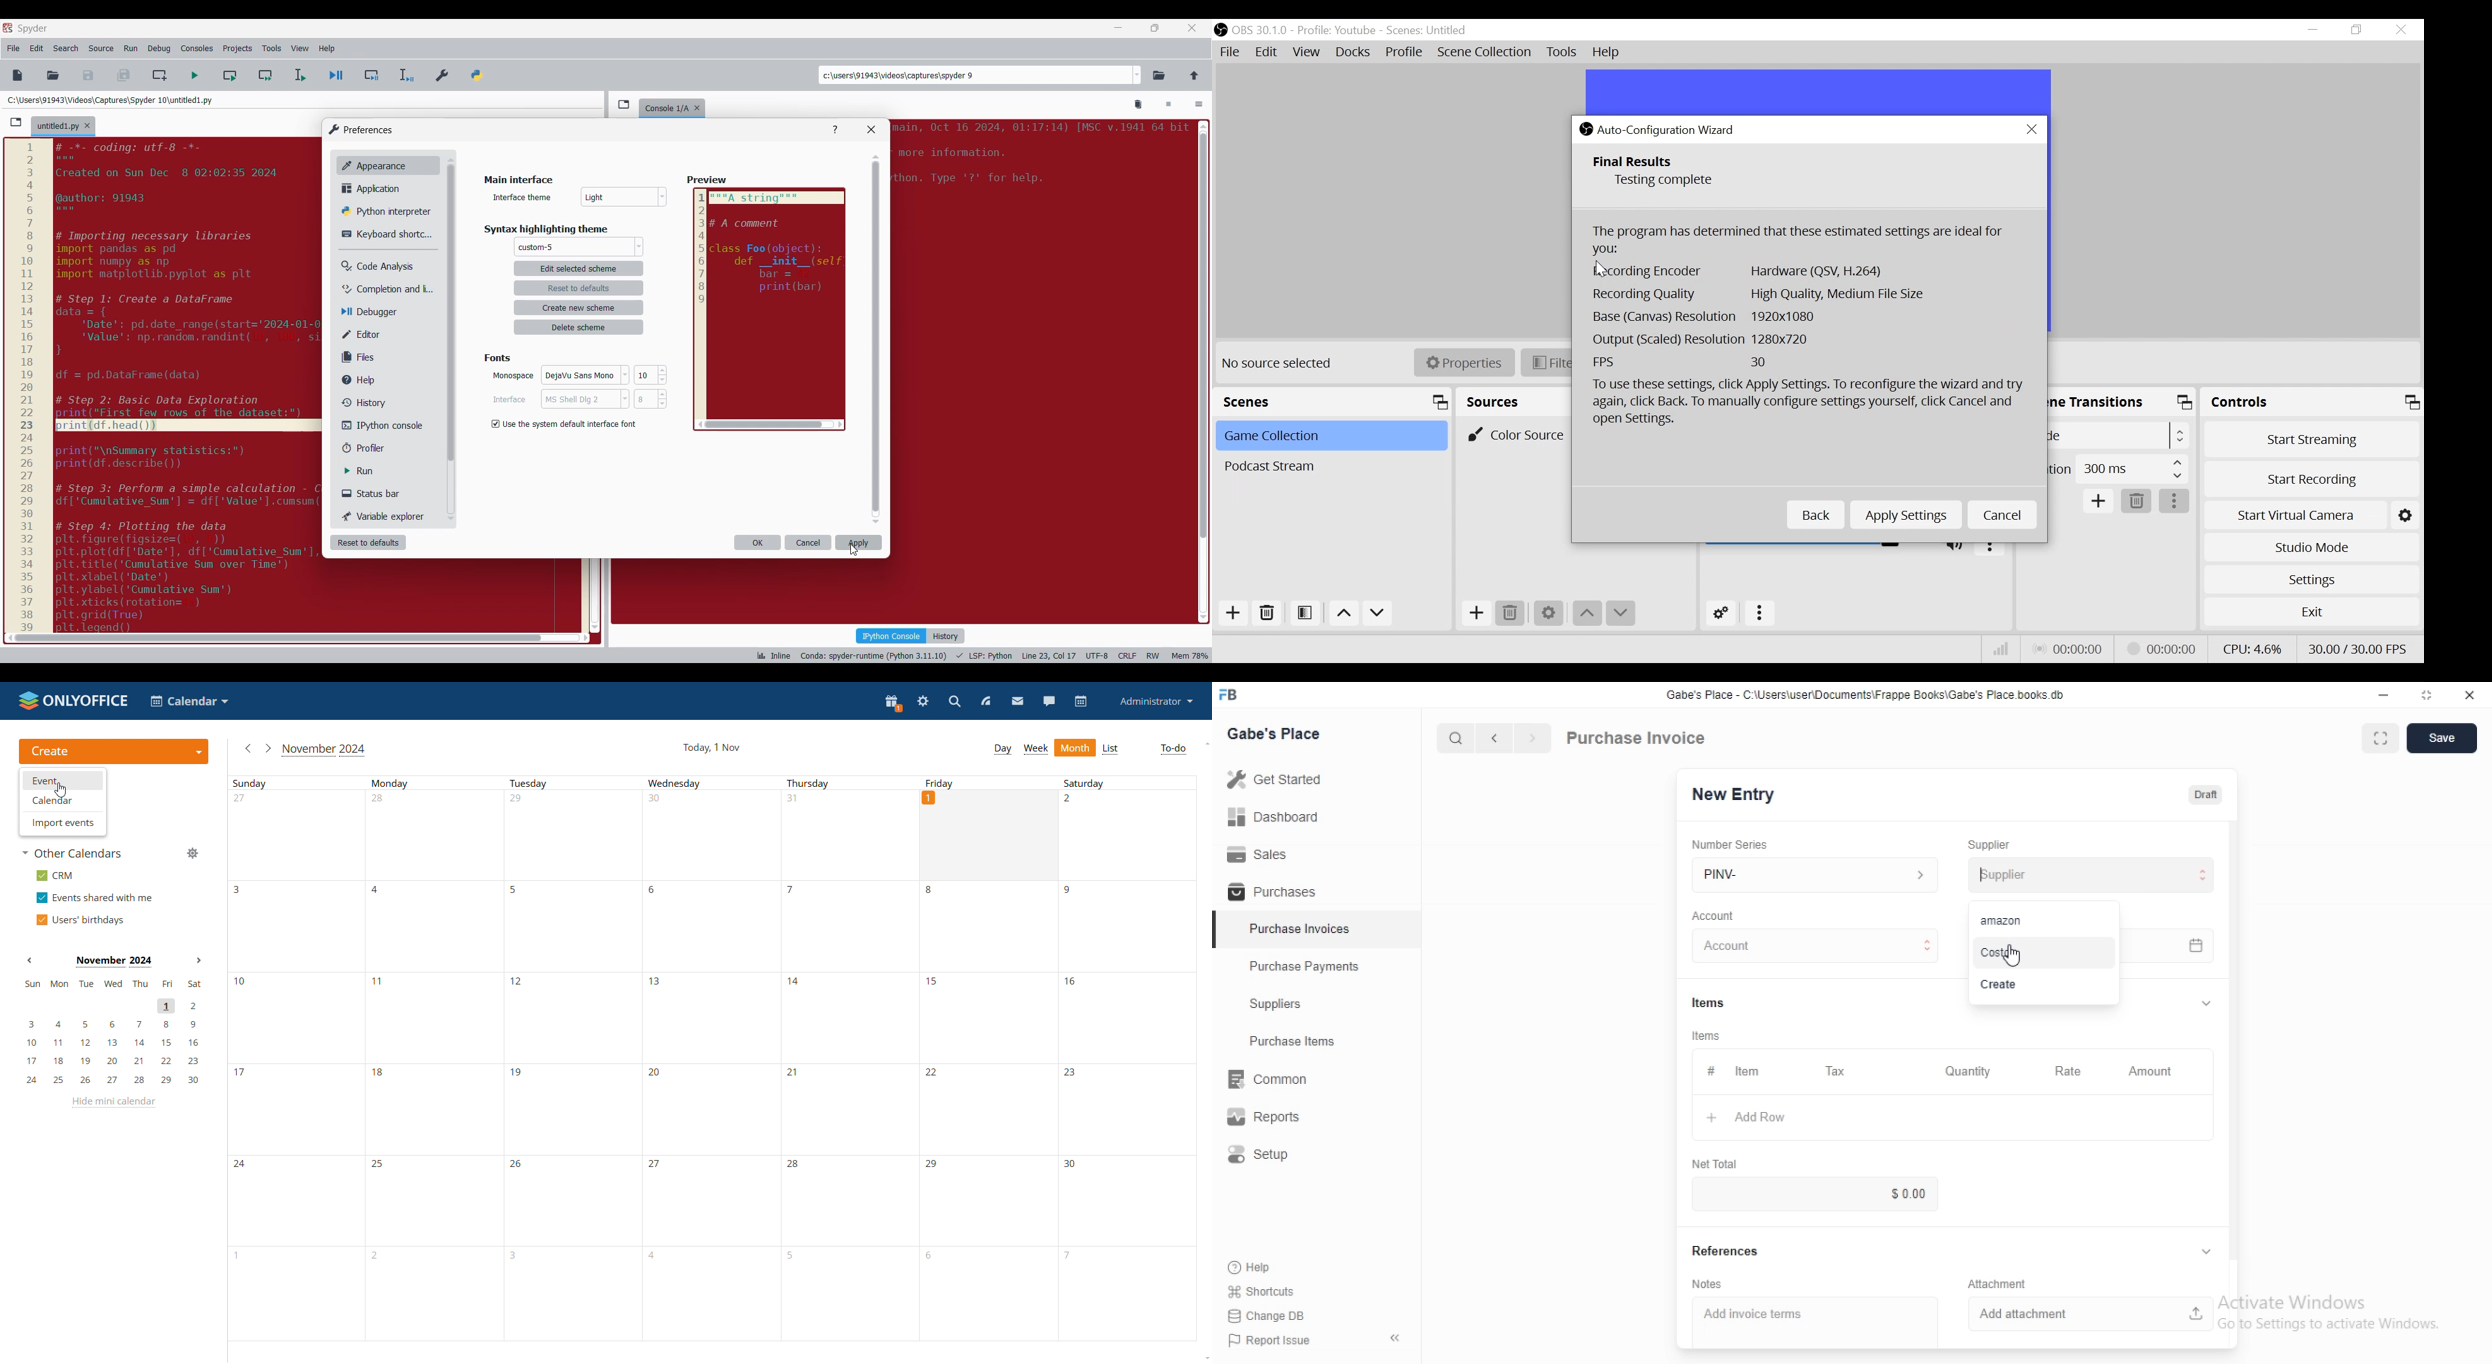  What do you see at coordinates (1667, 182) in the screenshot?
I see `Testing Complete` at bounding box center [1667, 182].